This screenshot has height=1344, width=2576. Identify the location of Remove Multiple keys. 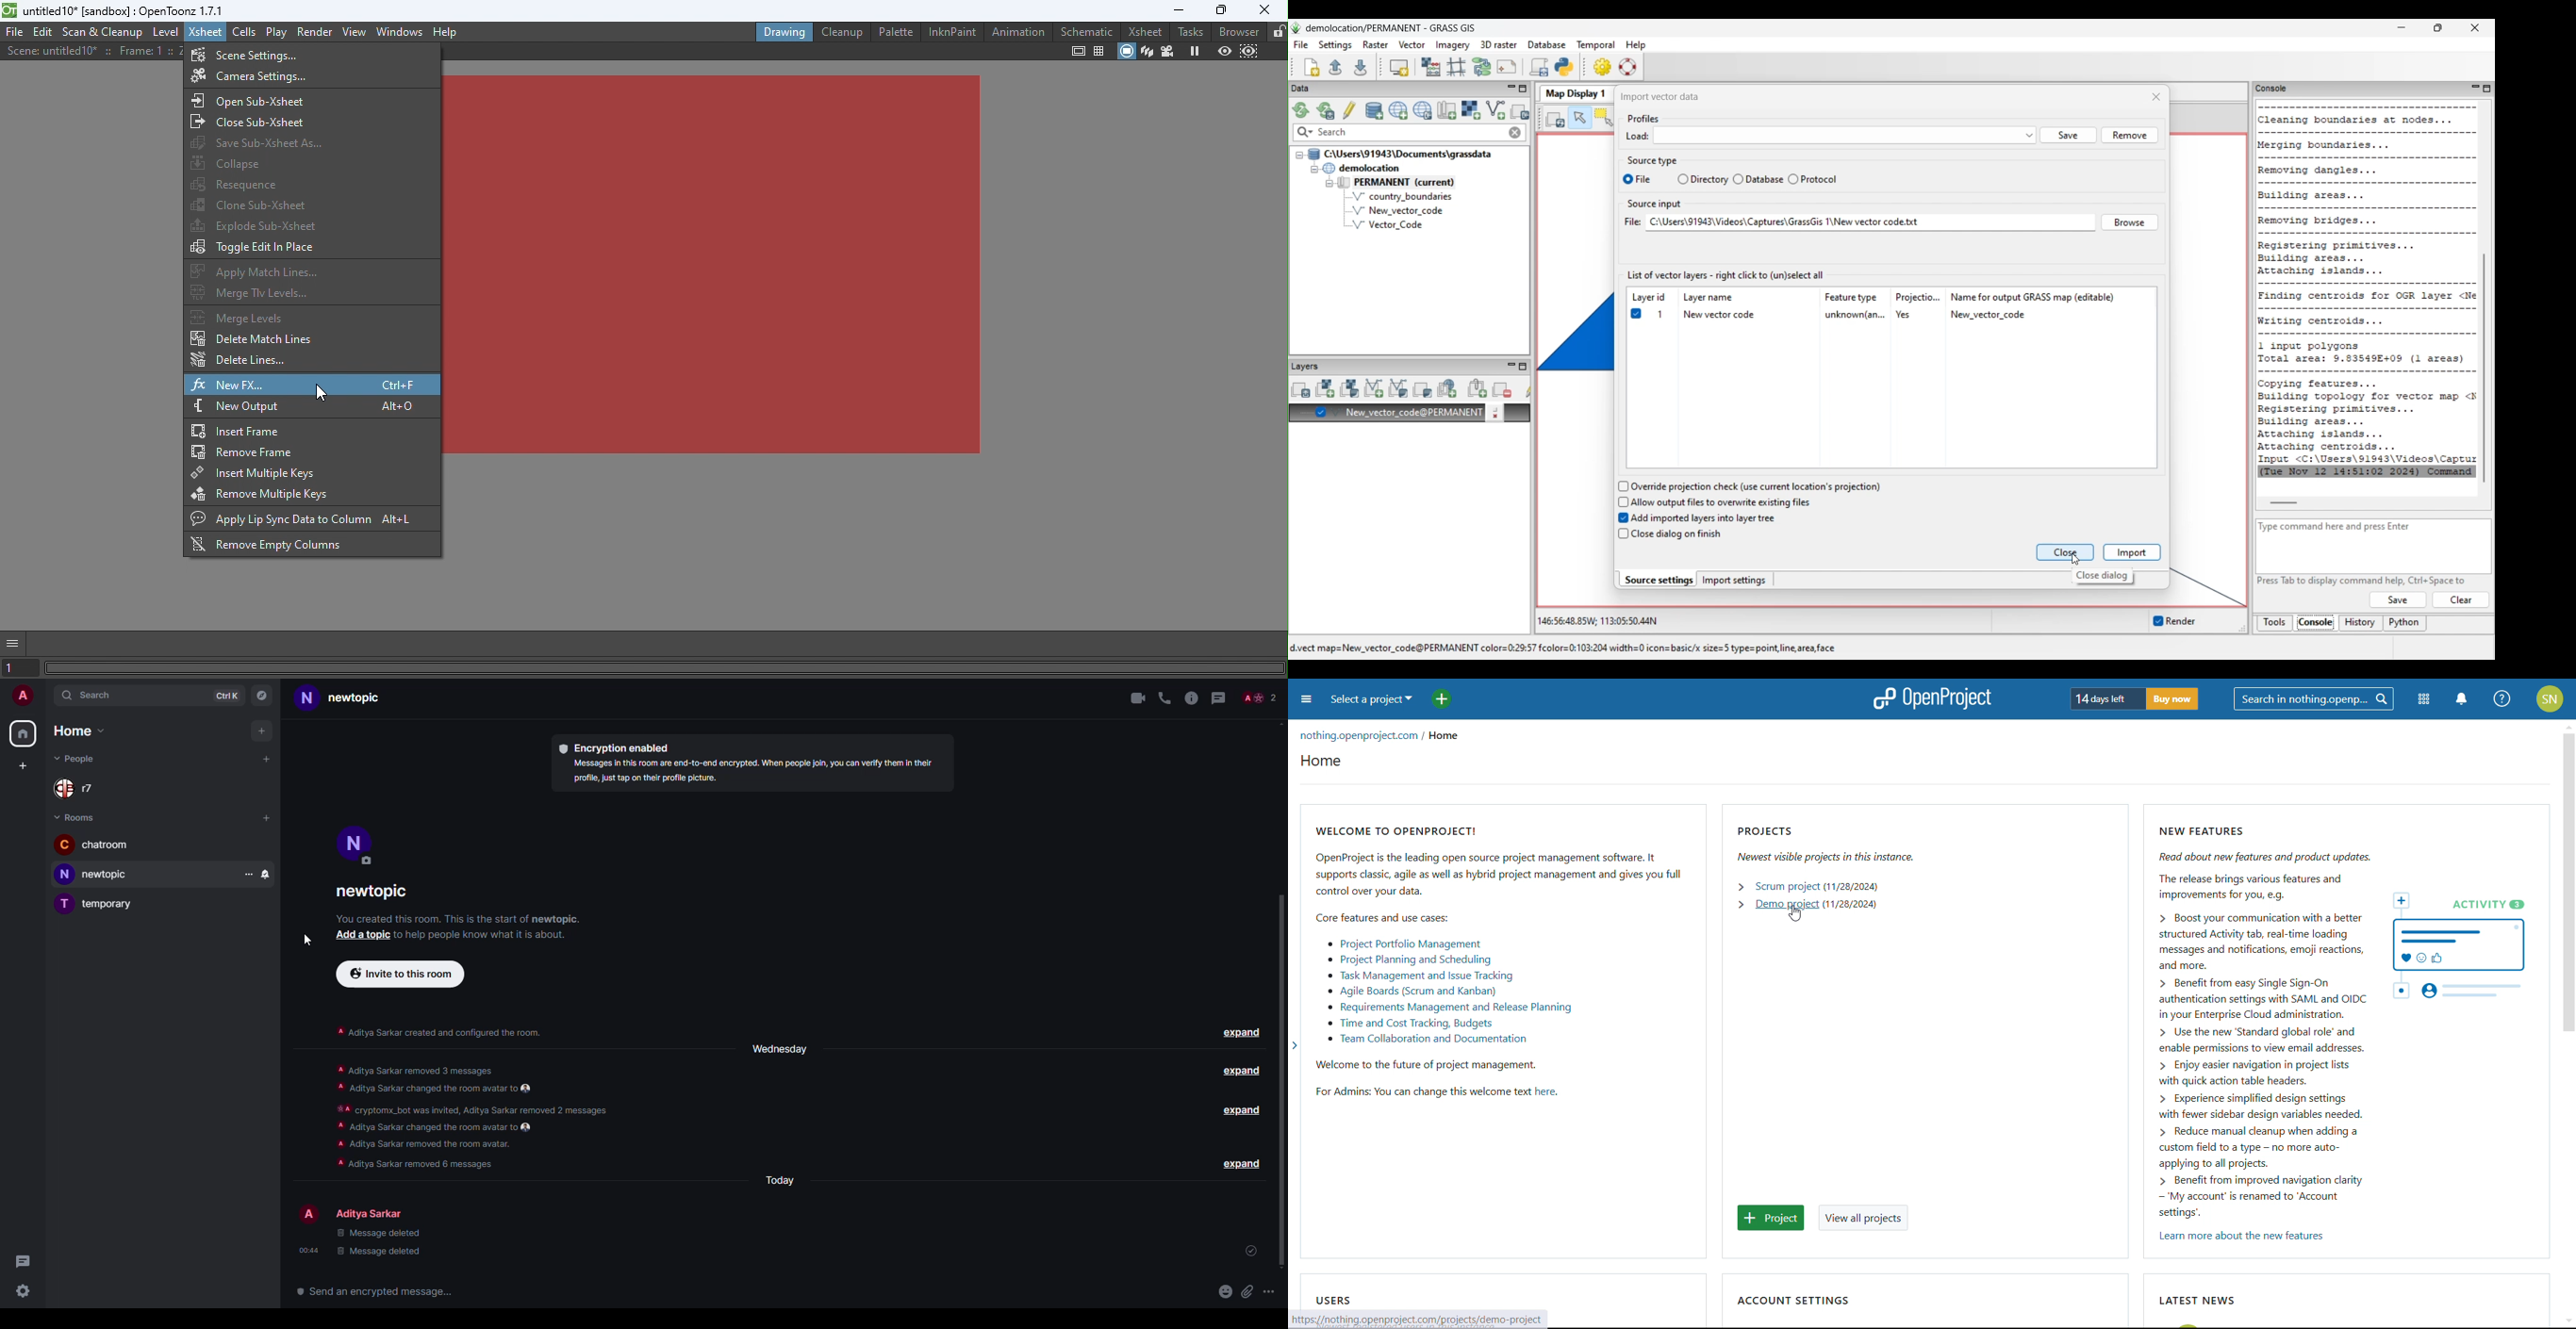
(287, 495).